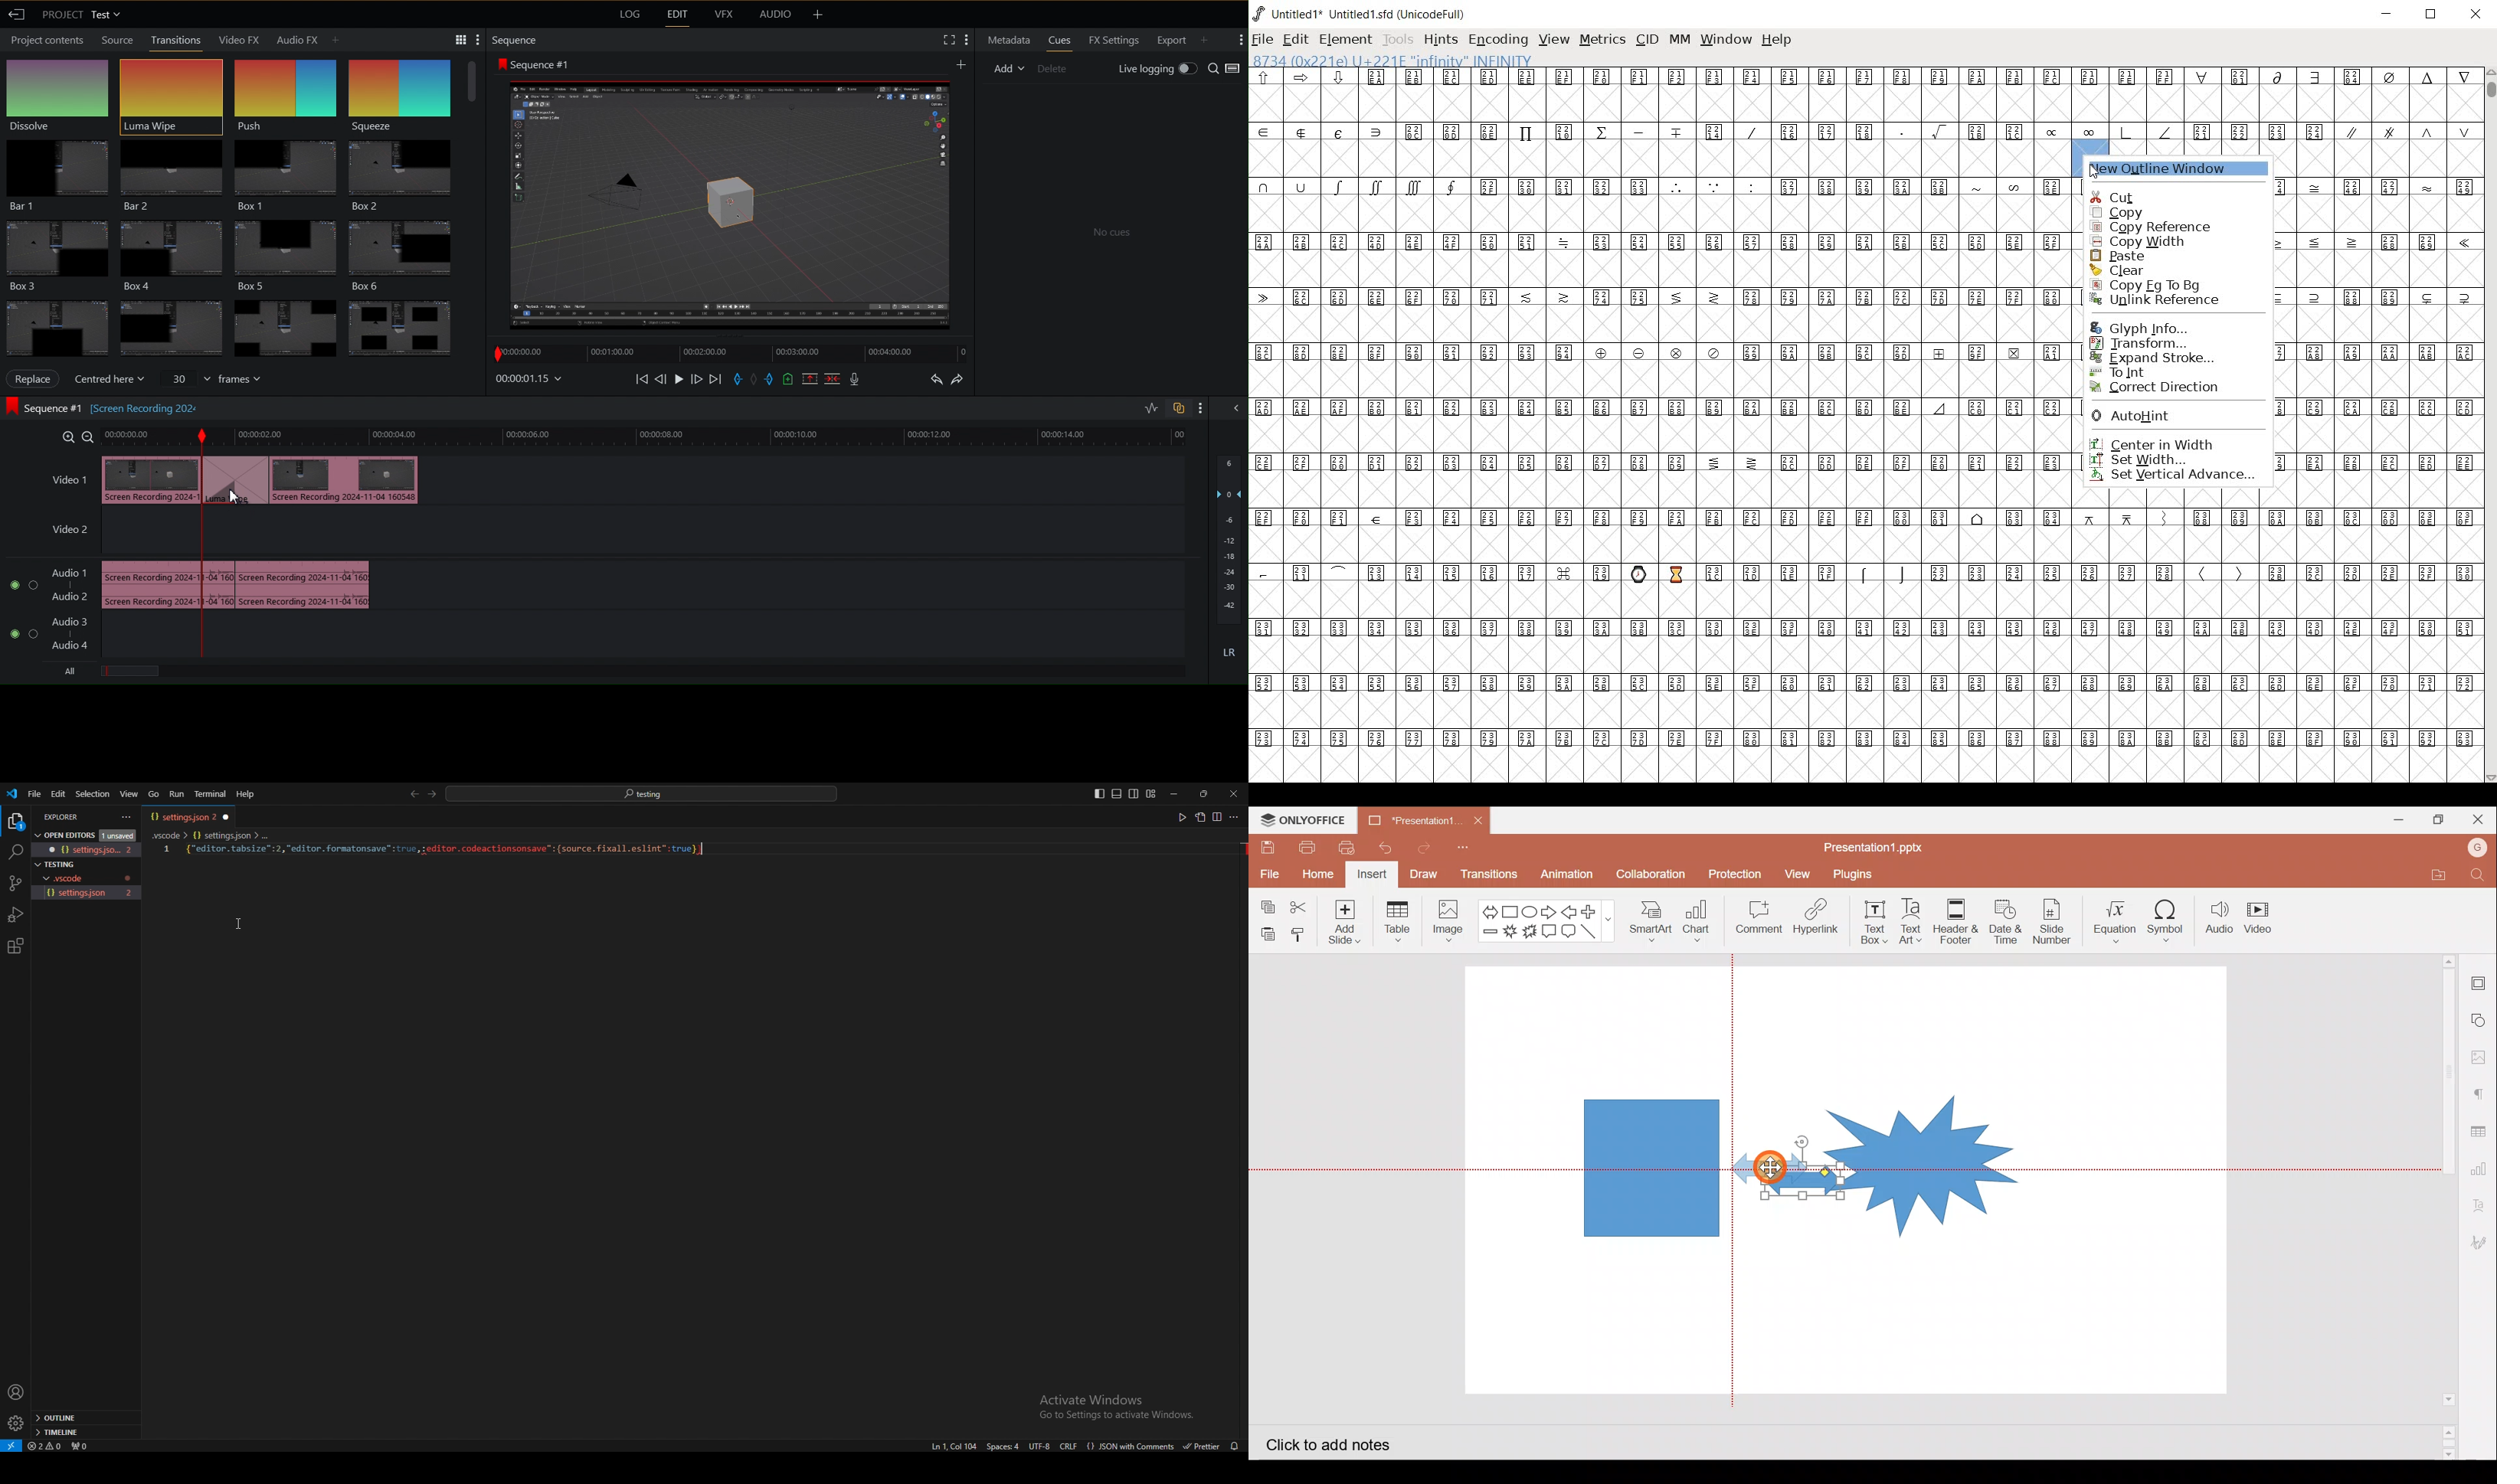 The width and height of the screenshot is (2520, 1484). Describe the element at coordinates (1396, 924) in the screenshot. I see `Table` at that location.